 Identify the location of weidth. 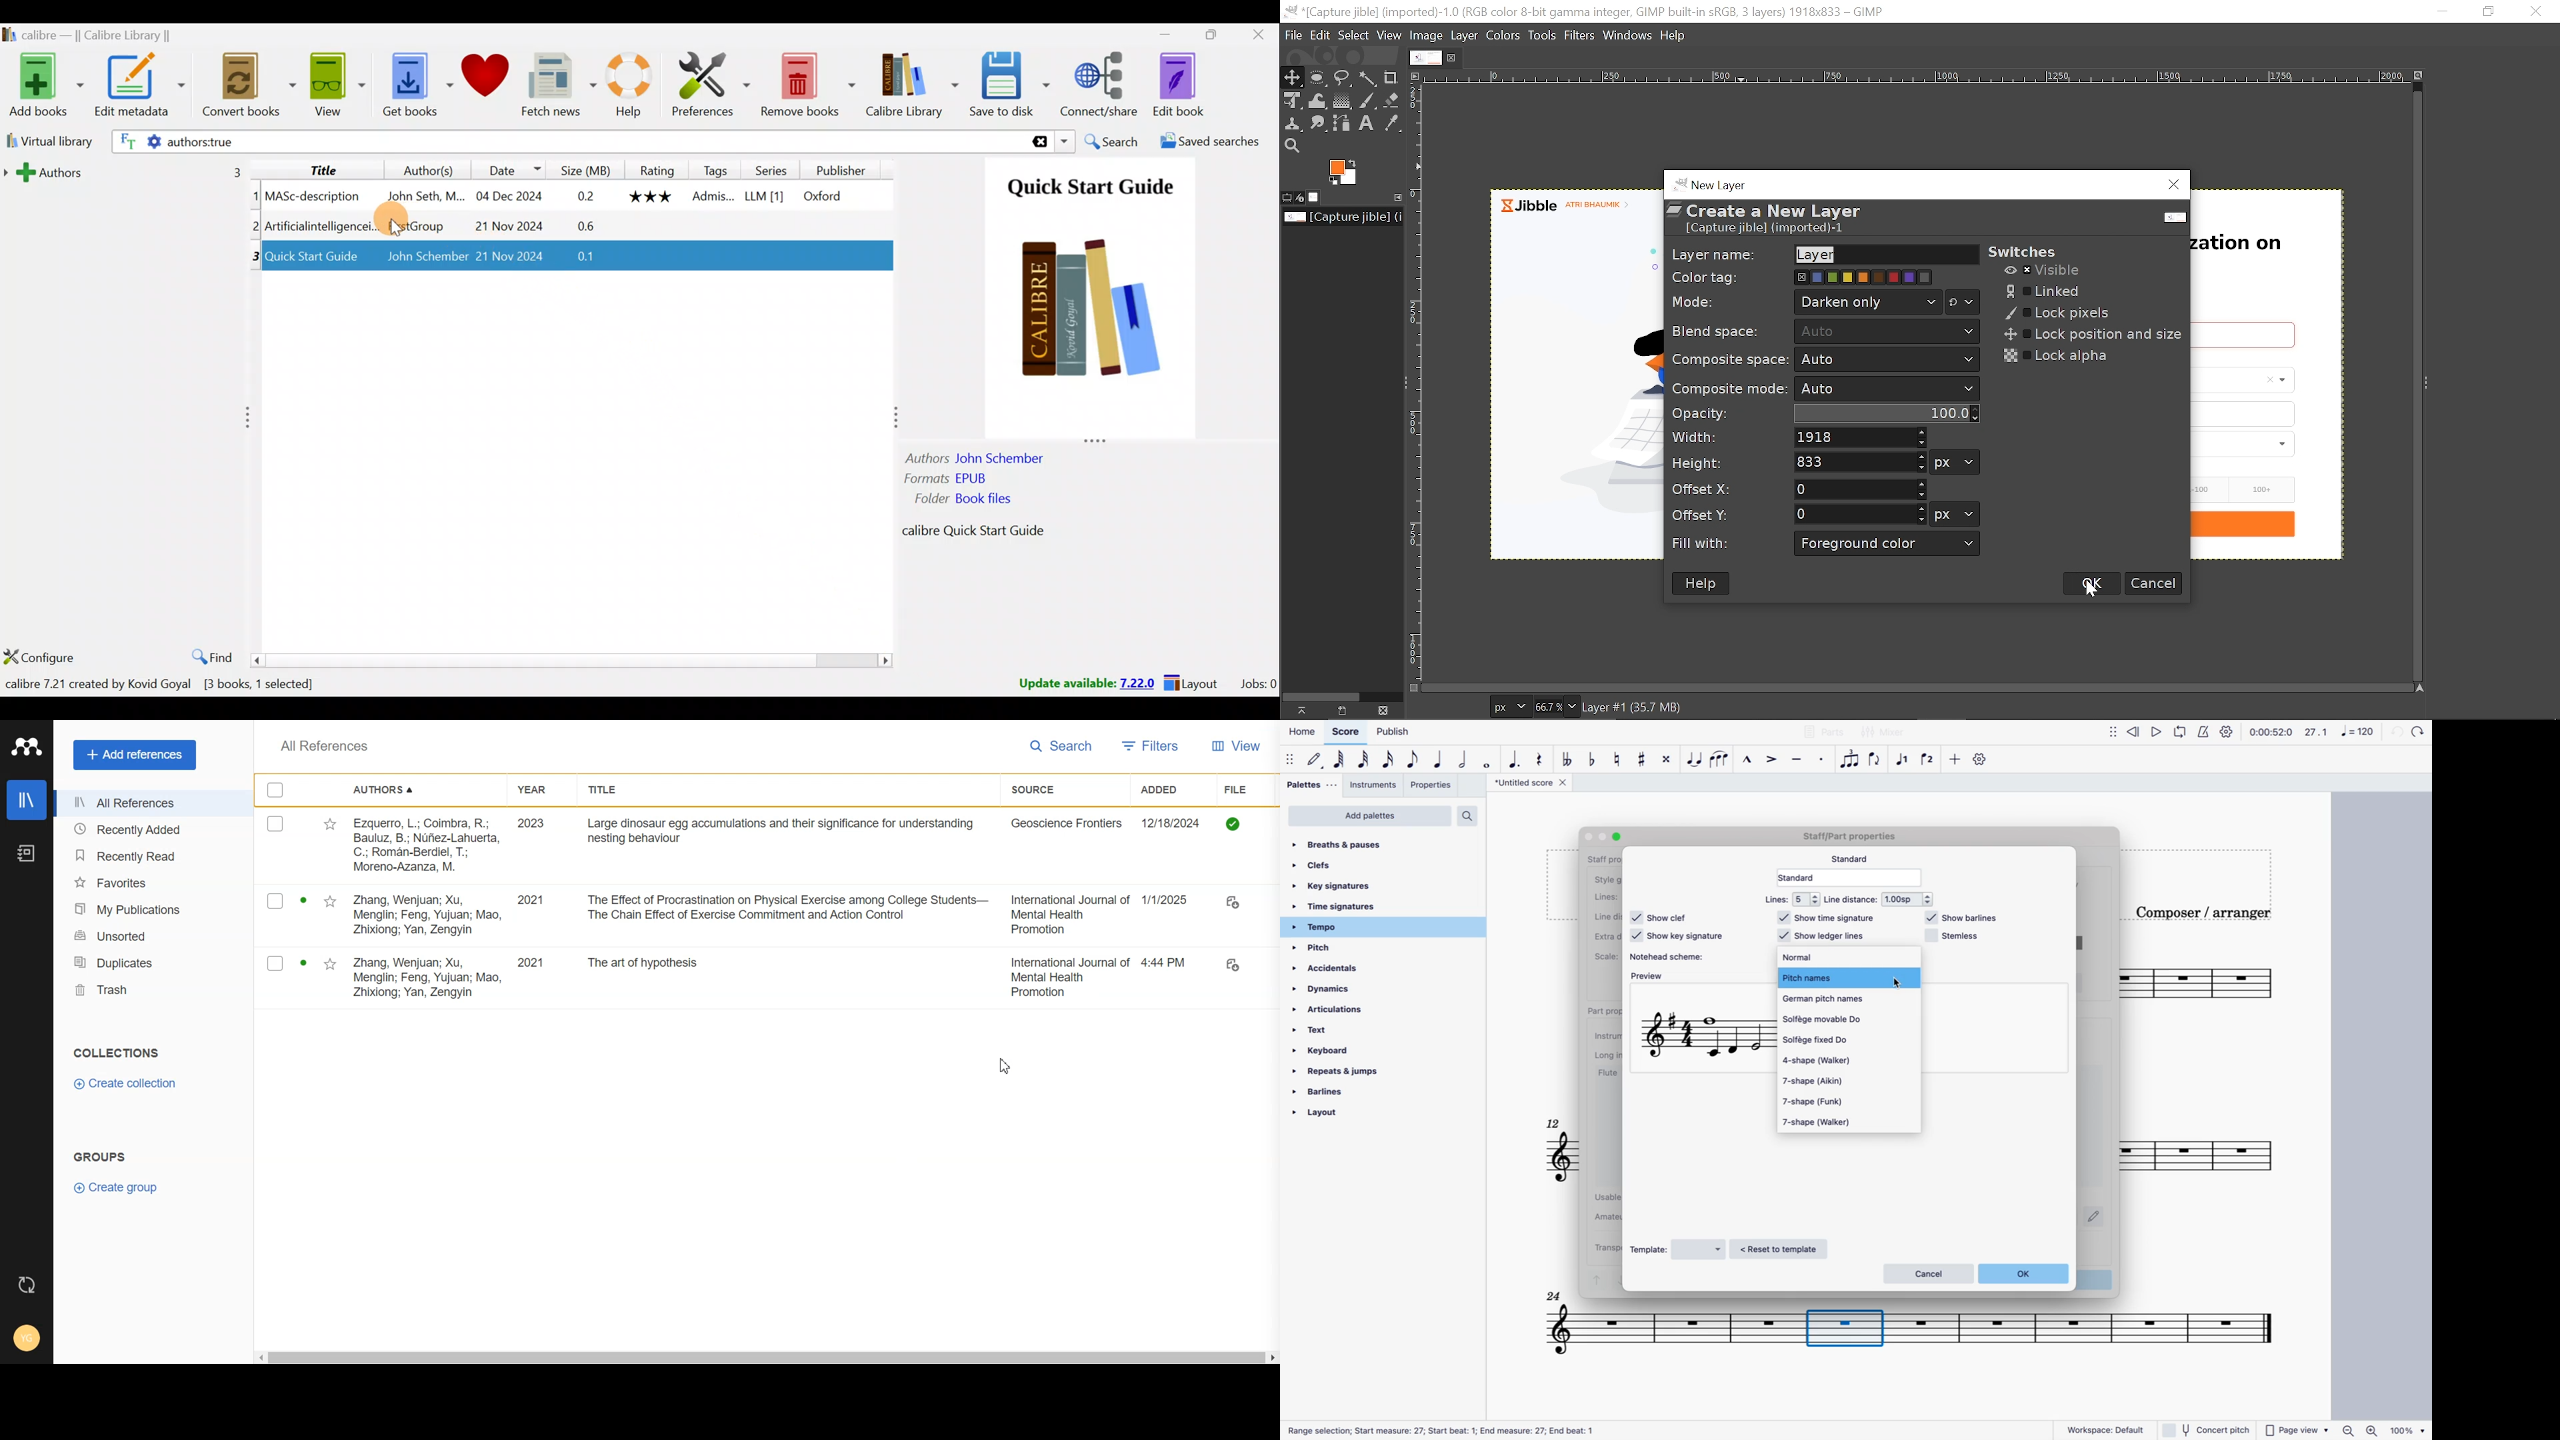
(1863, 438).